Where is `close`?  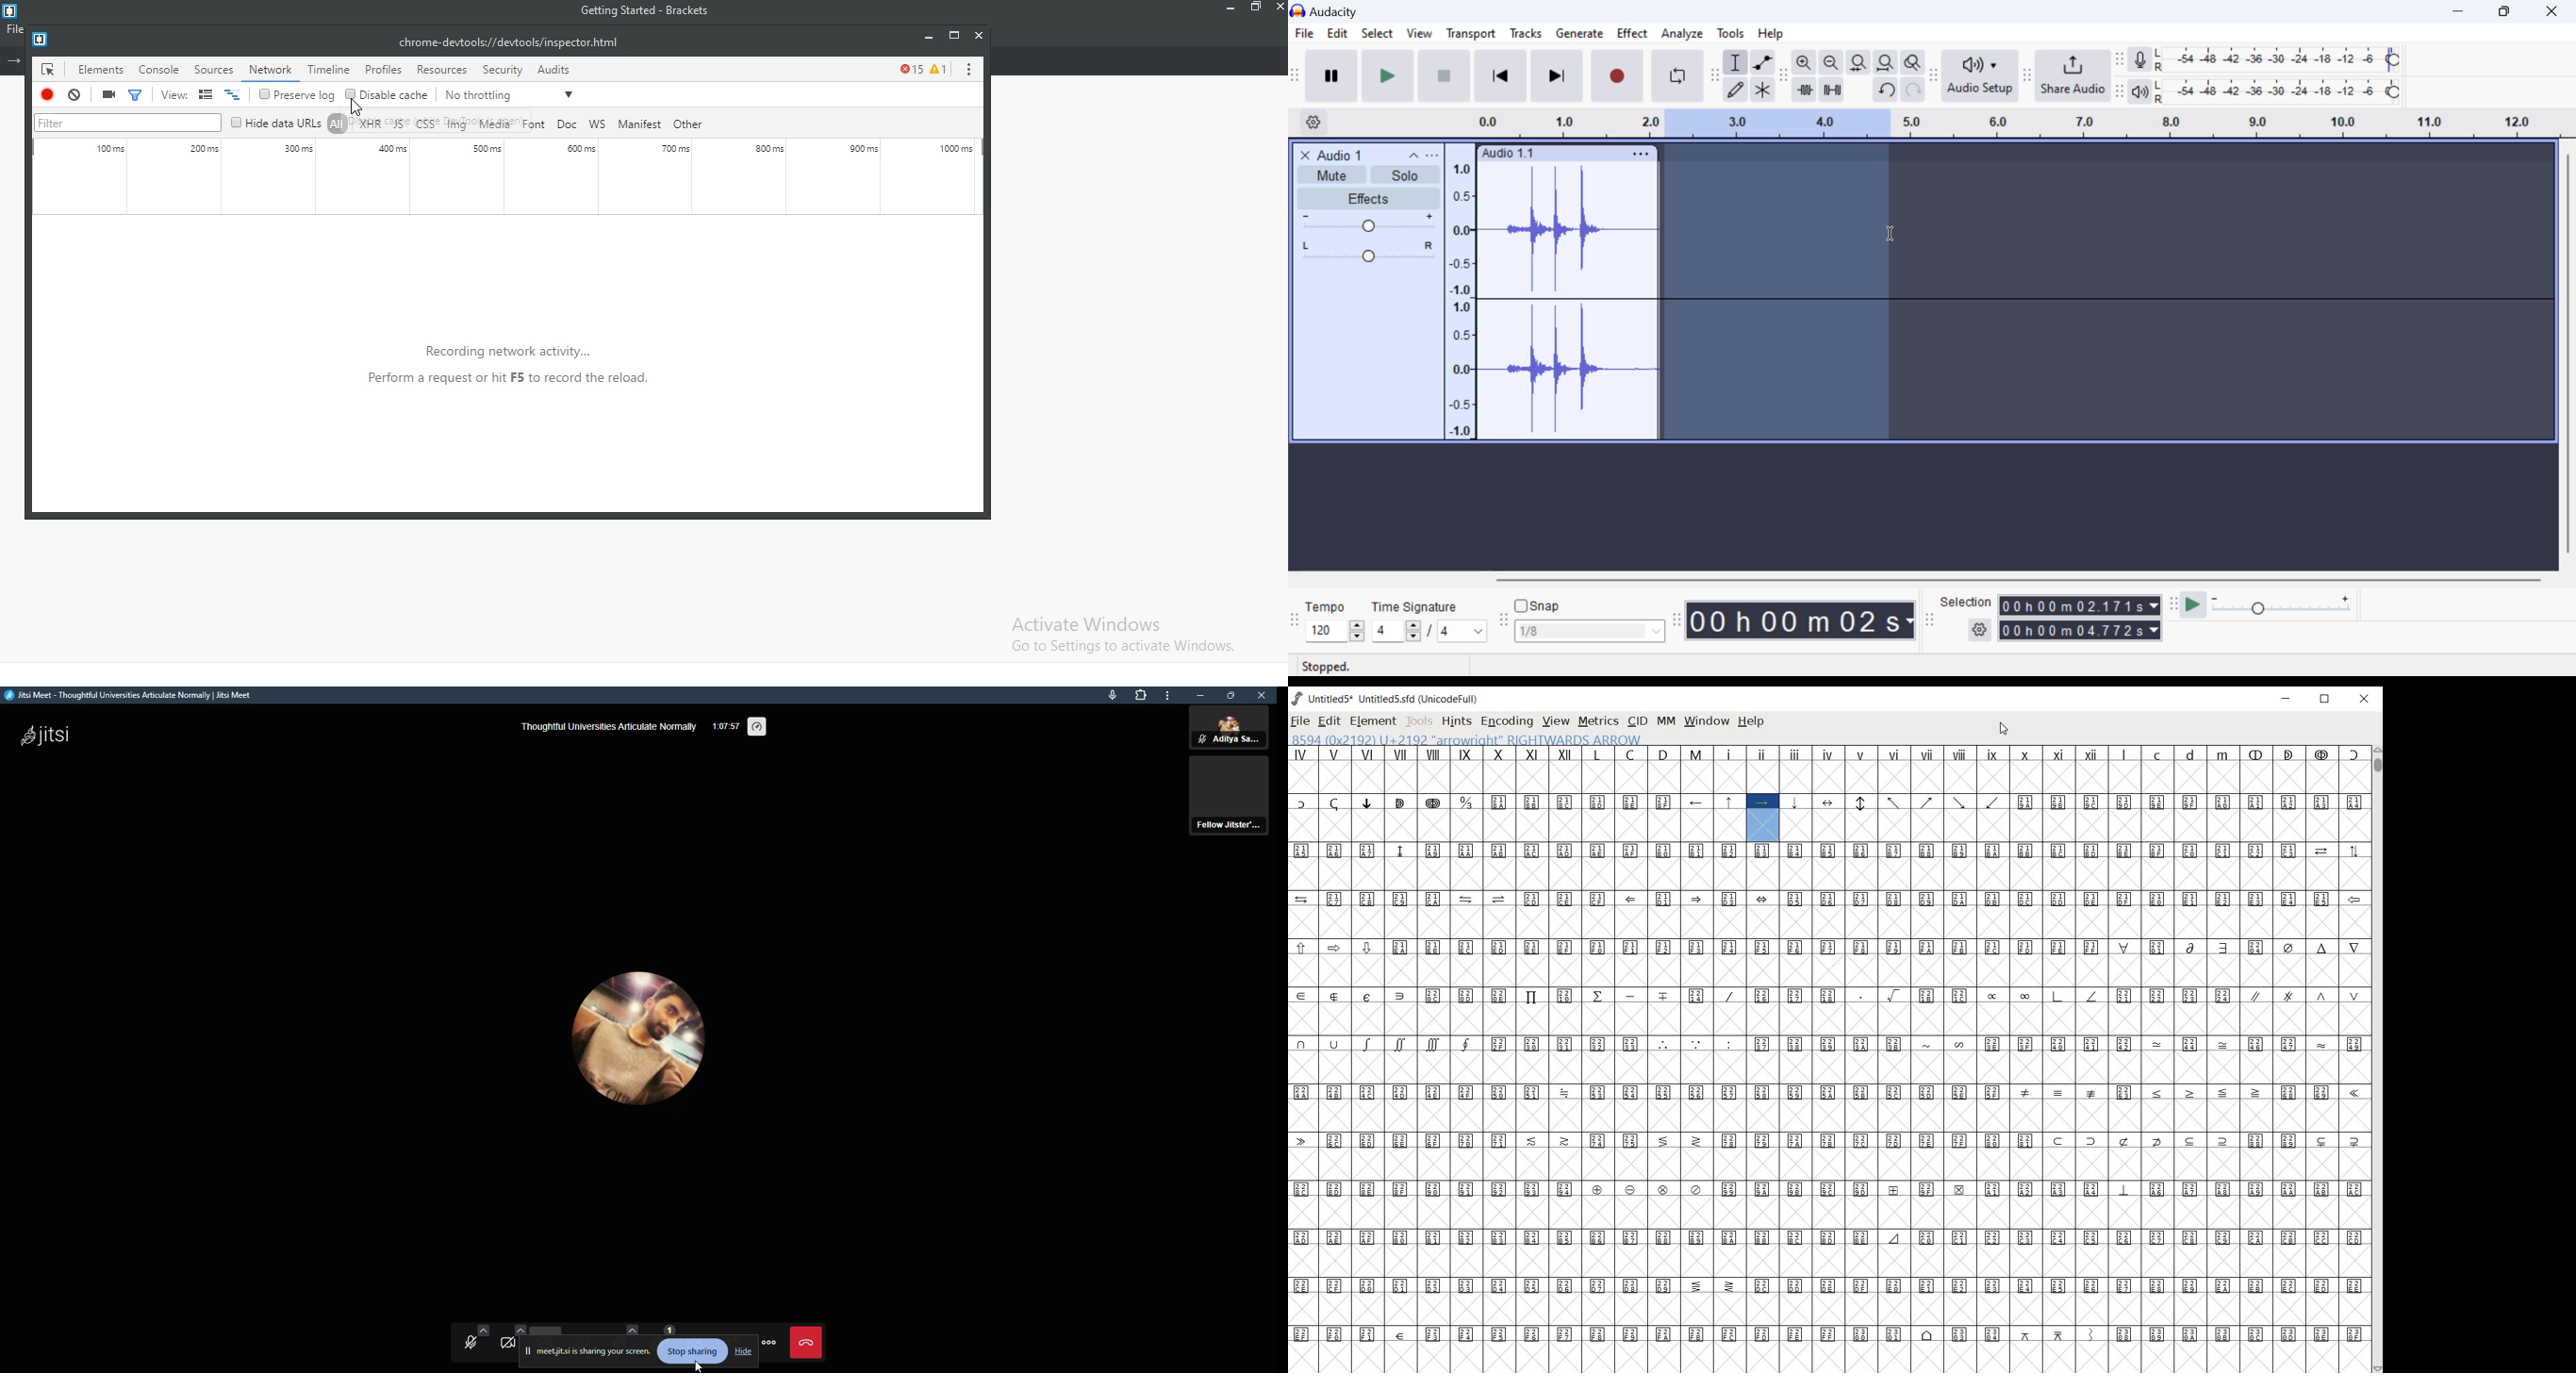 close is located at coordinates (1262, 696).